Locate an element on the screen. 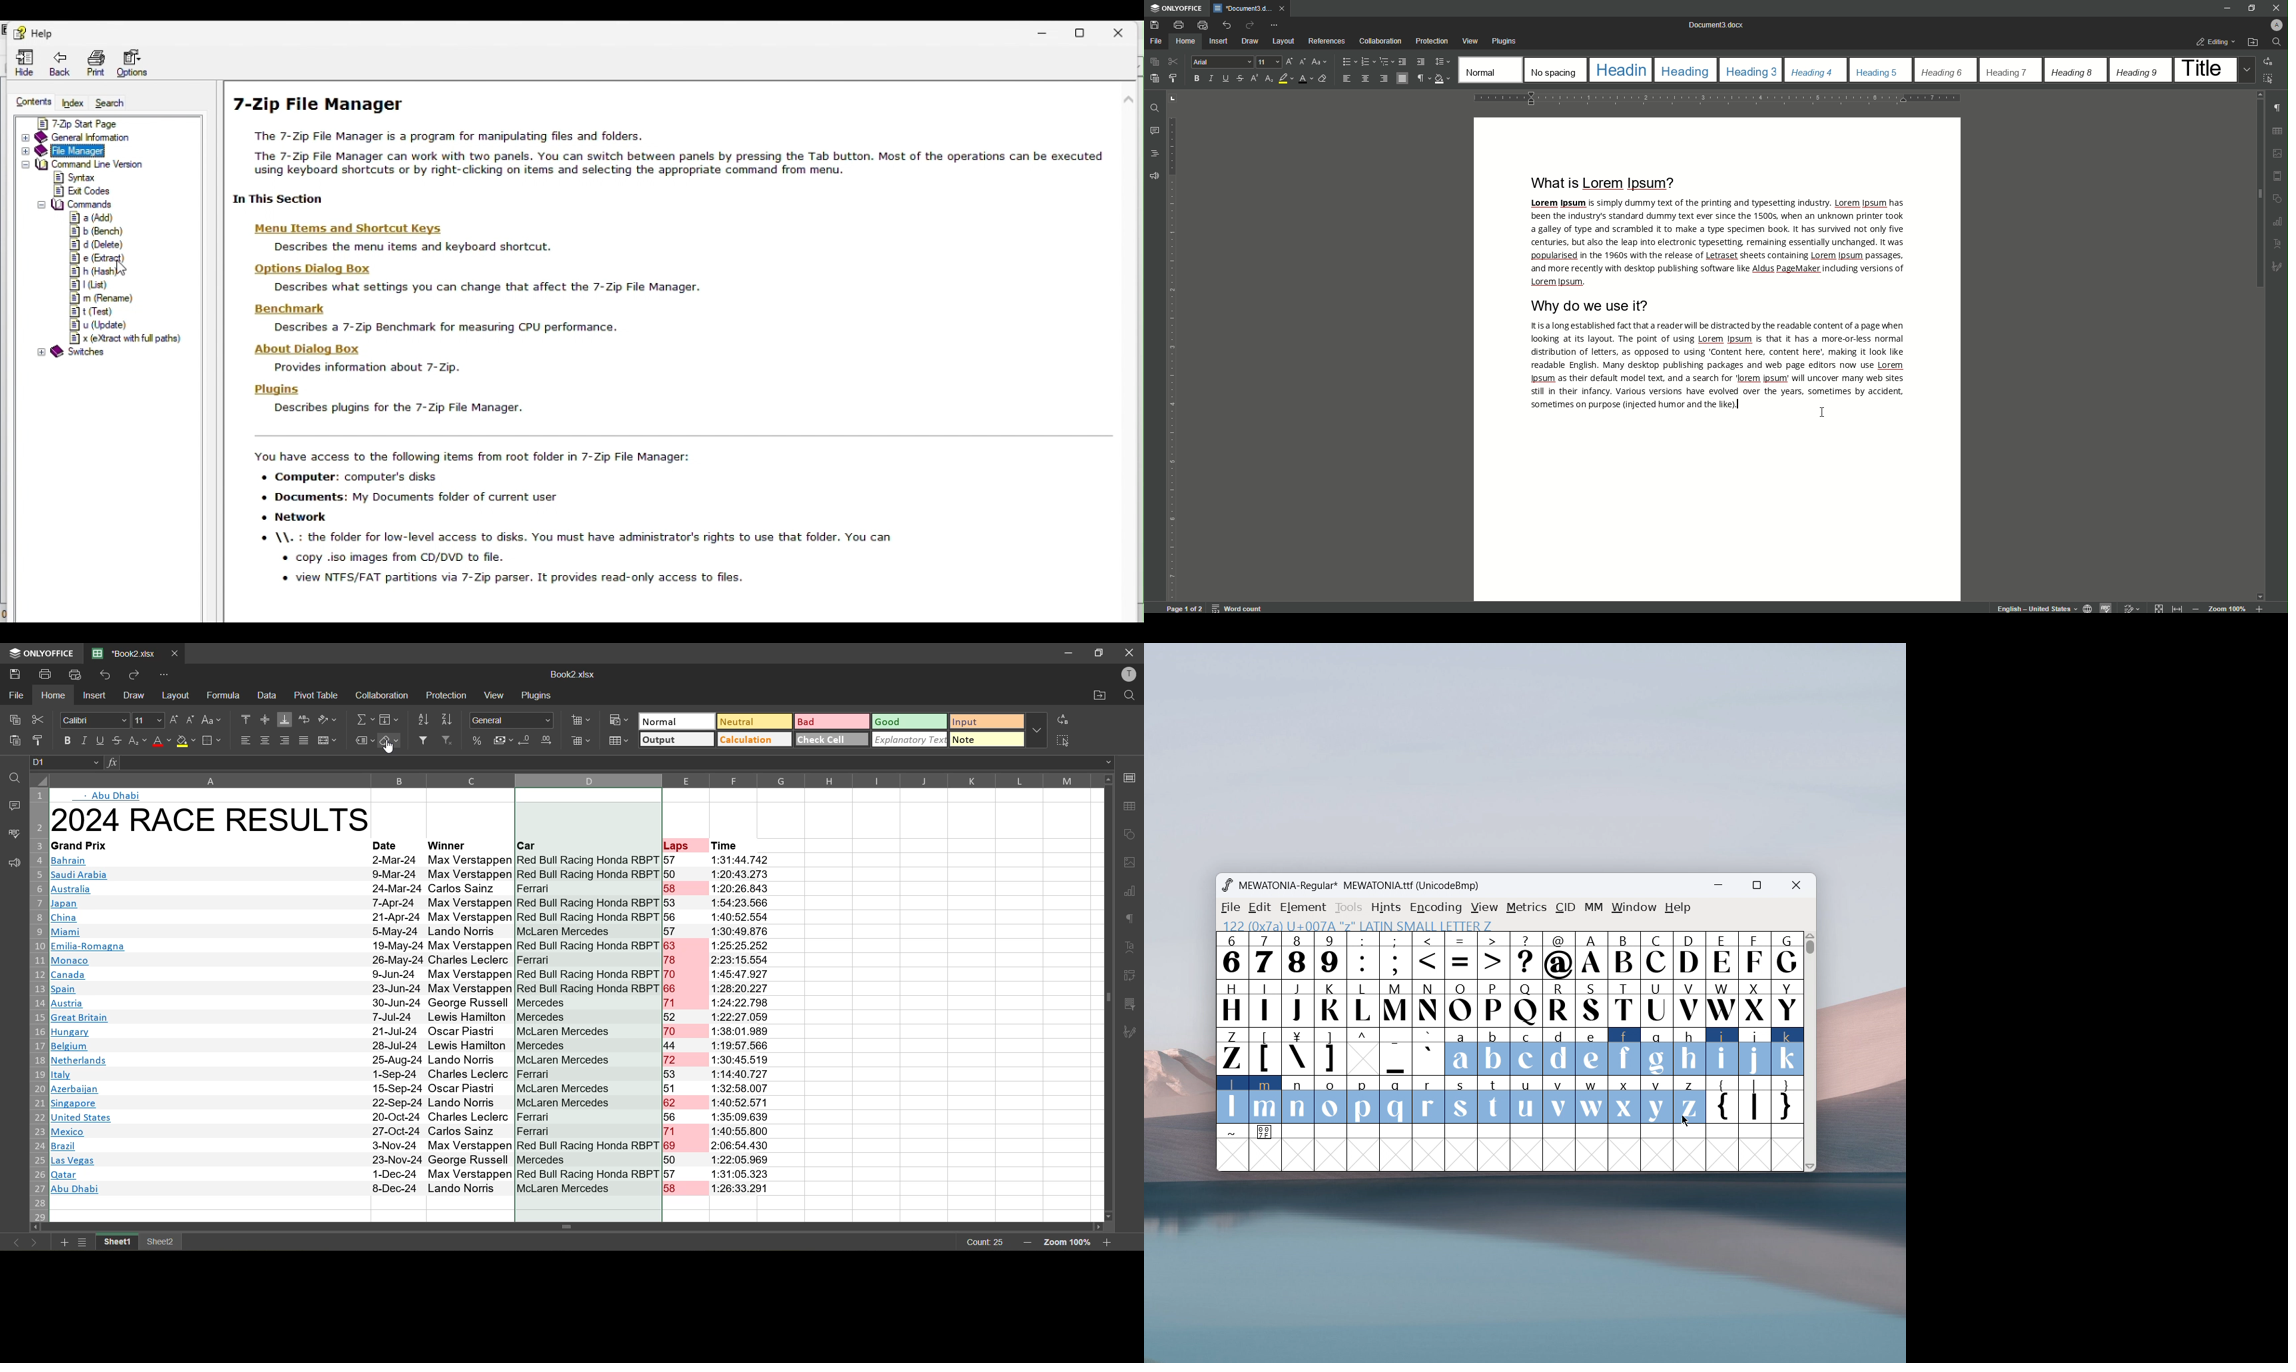 Image resolution: width=2296 pixels, height=1372 pixels. I is located at coordinates (1265, 1002).